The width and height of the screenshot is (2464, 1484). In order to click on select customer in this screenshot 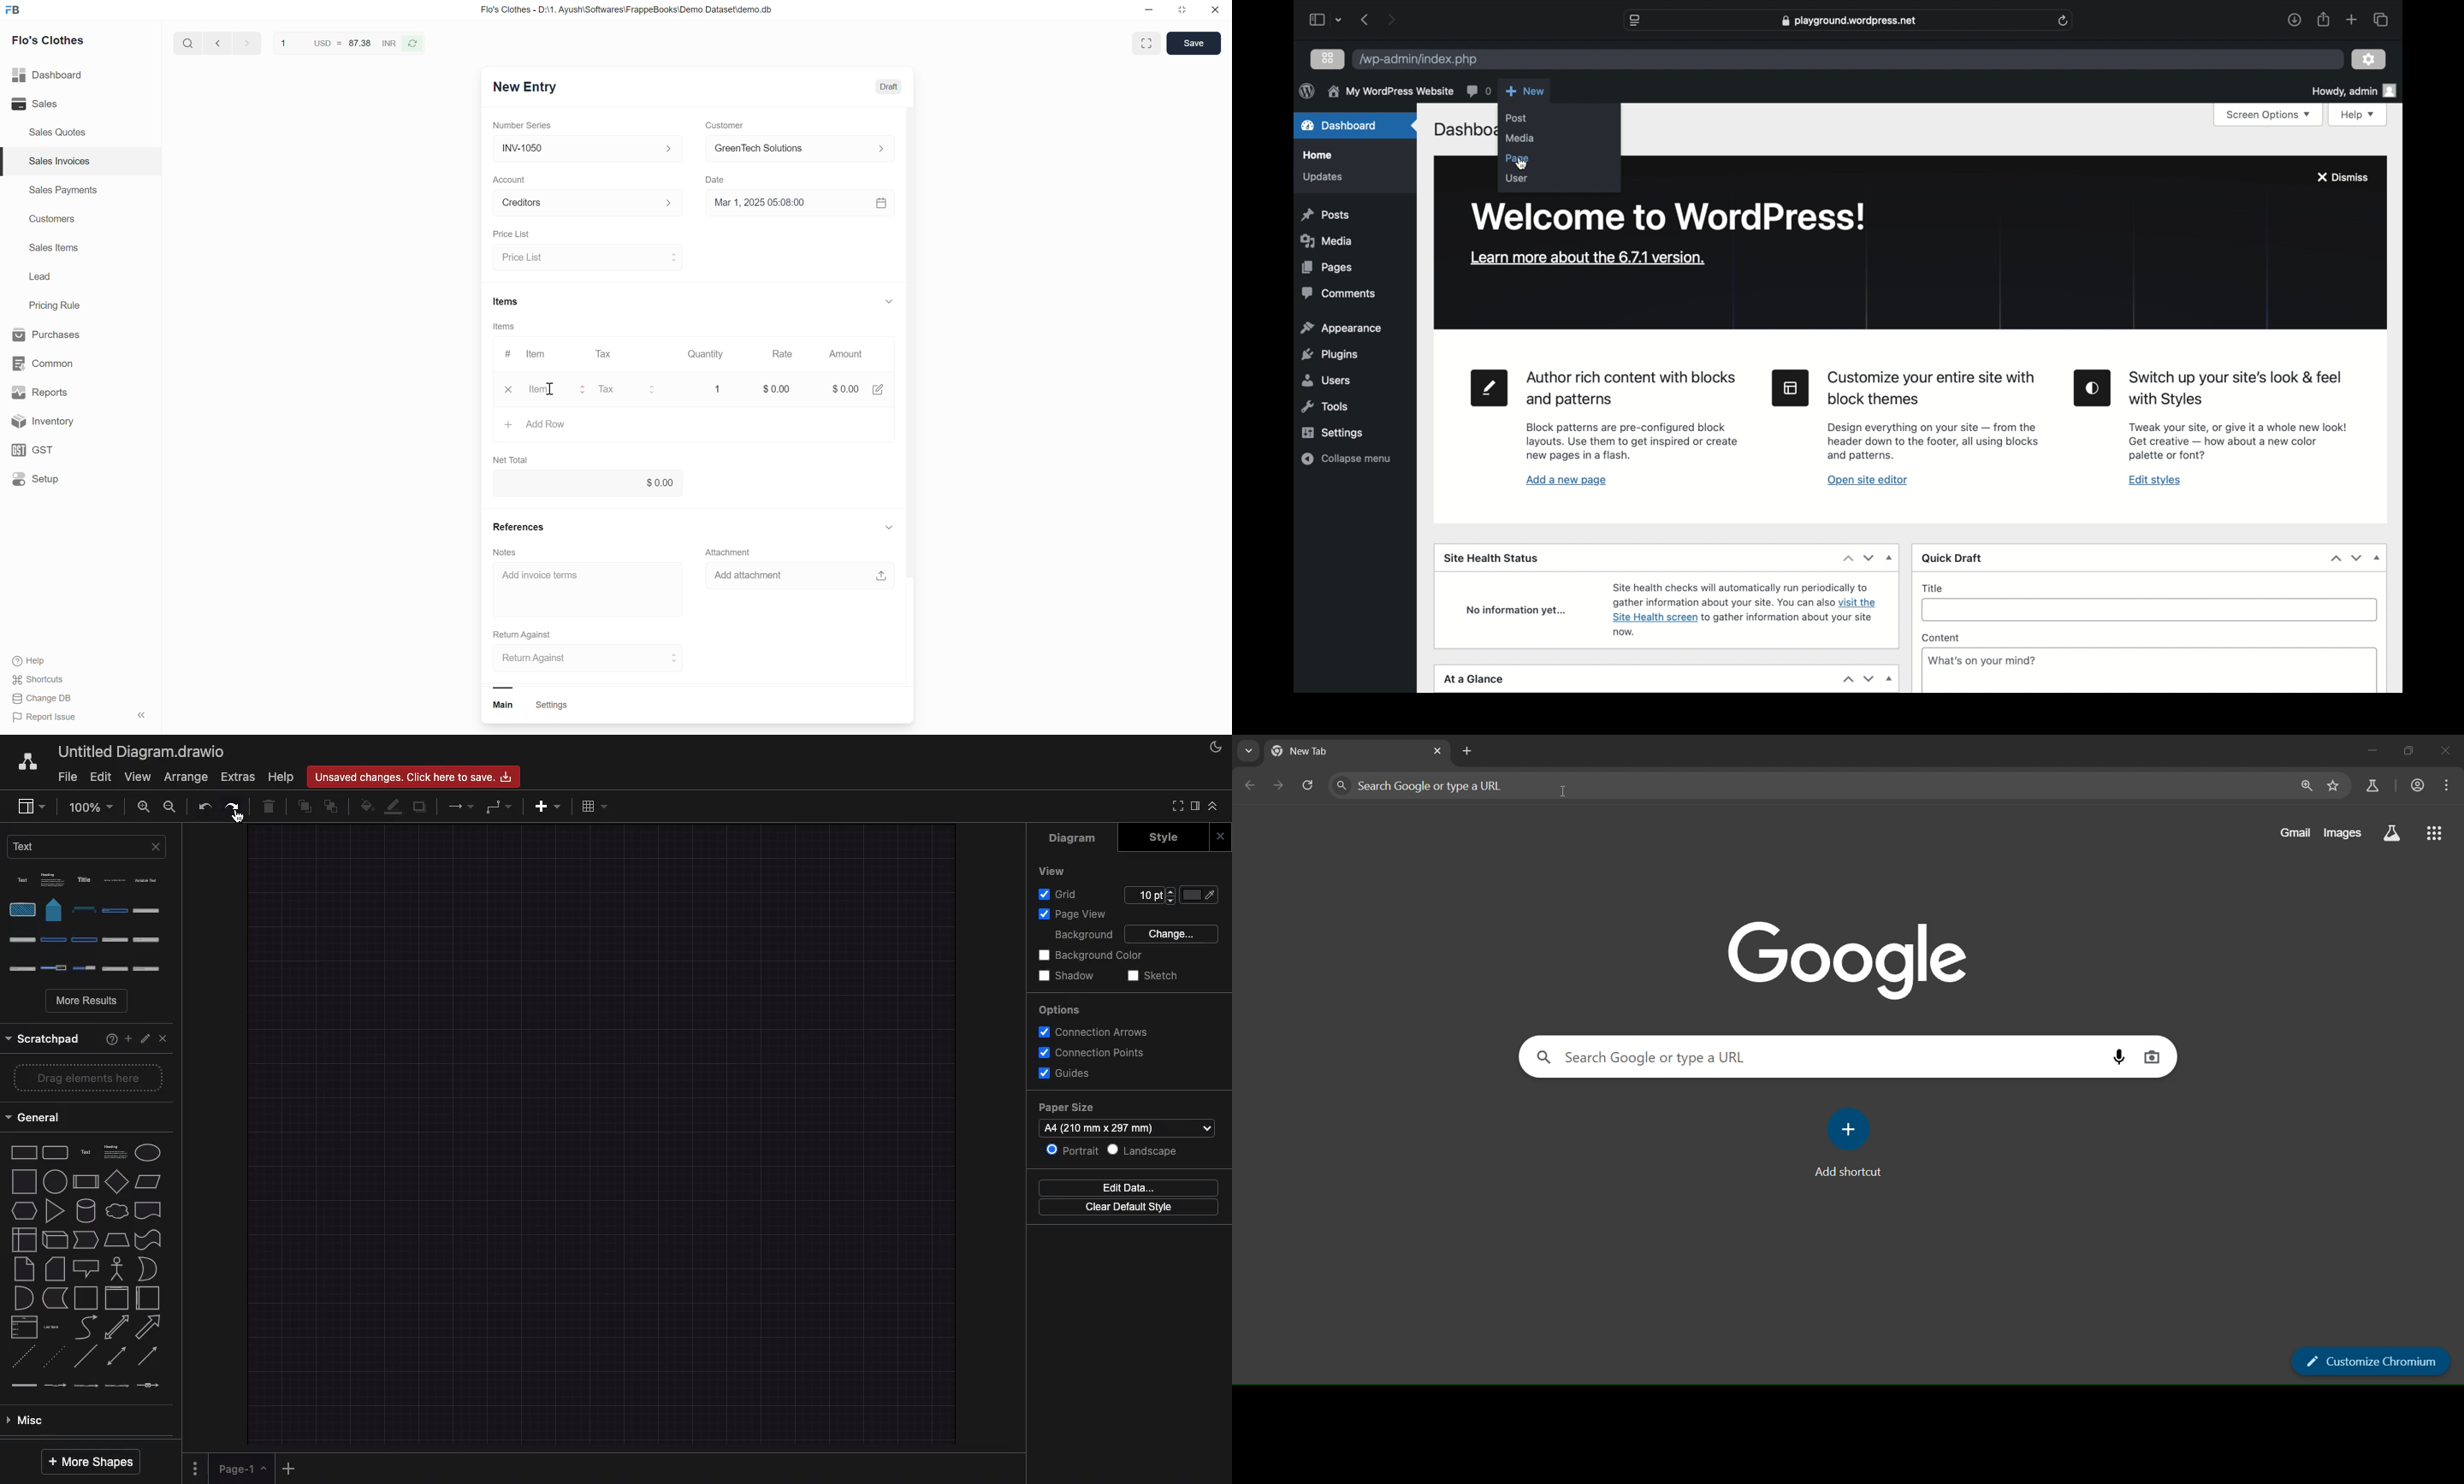, I will do `click(797, 150)`.